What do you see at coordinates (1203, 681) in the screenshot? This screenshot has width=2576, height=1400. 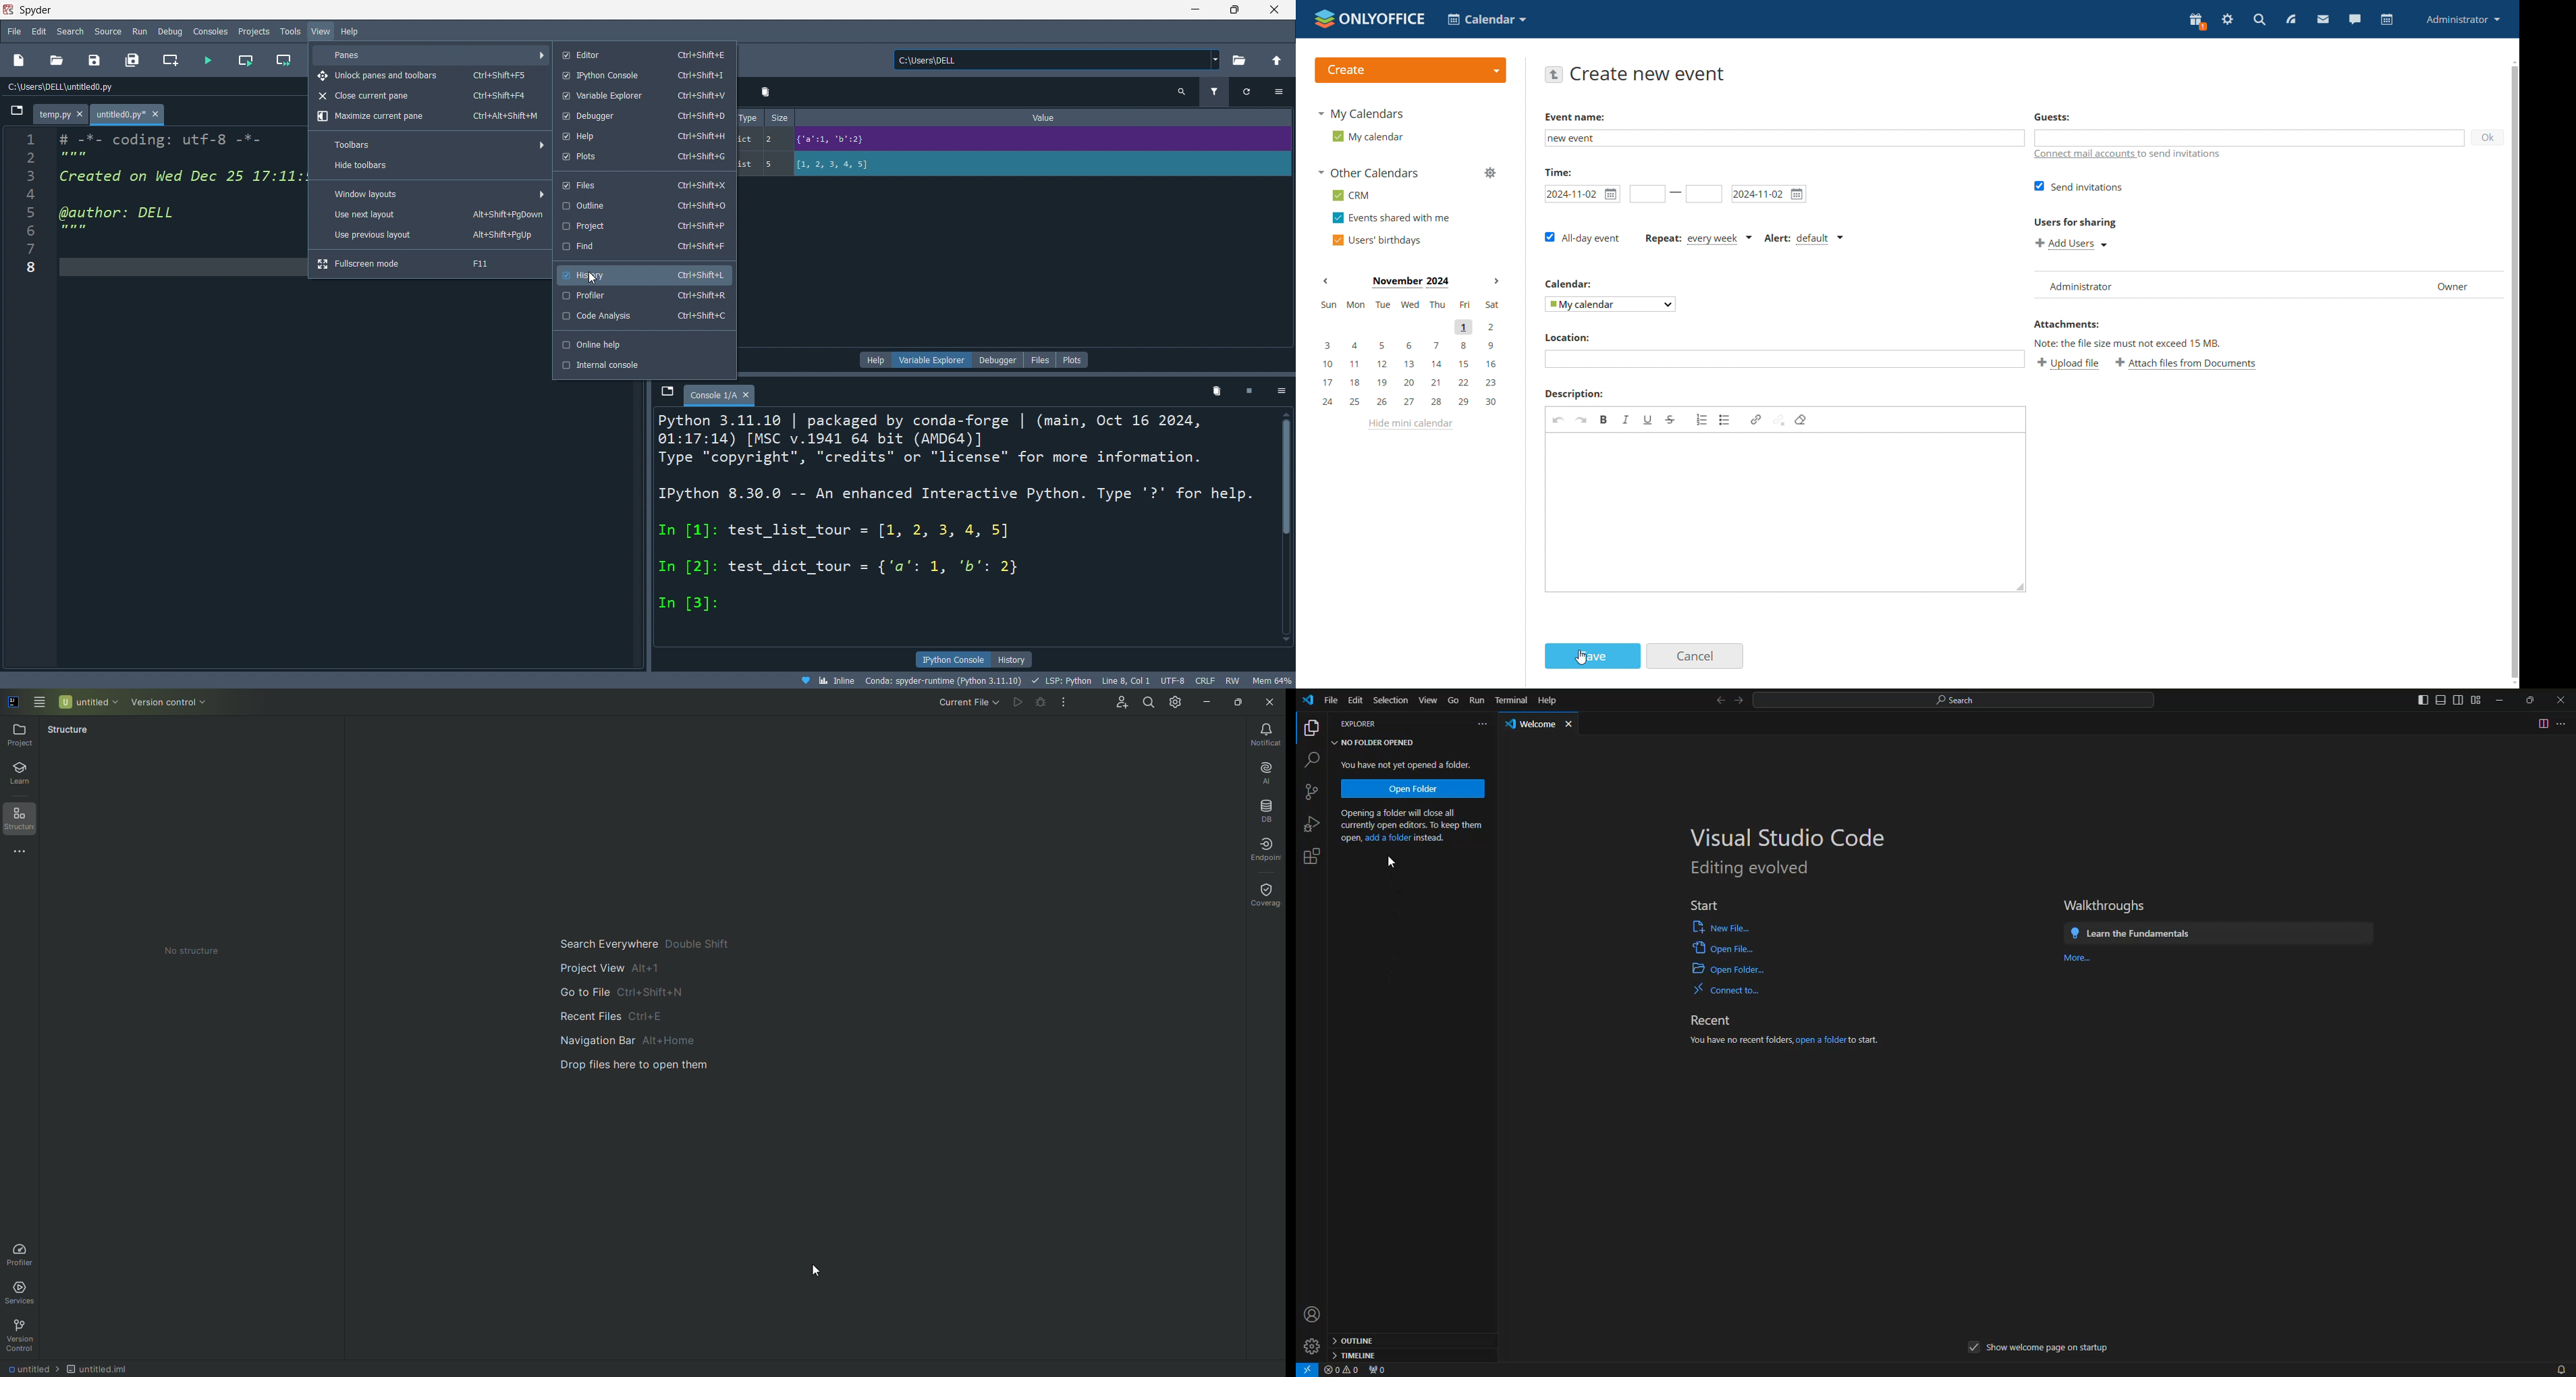 I see `crlf` at bounding box center [1203, 681].